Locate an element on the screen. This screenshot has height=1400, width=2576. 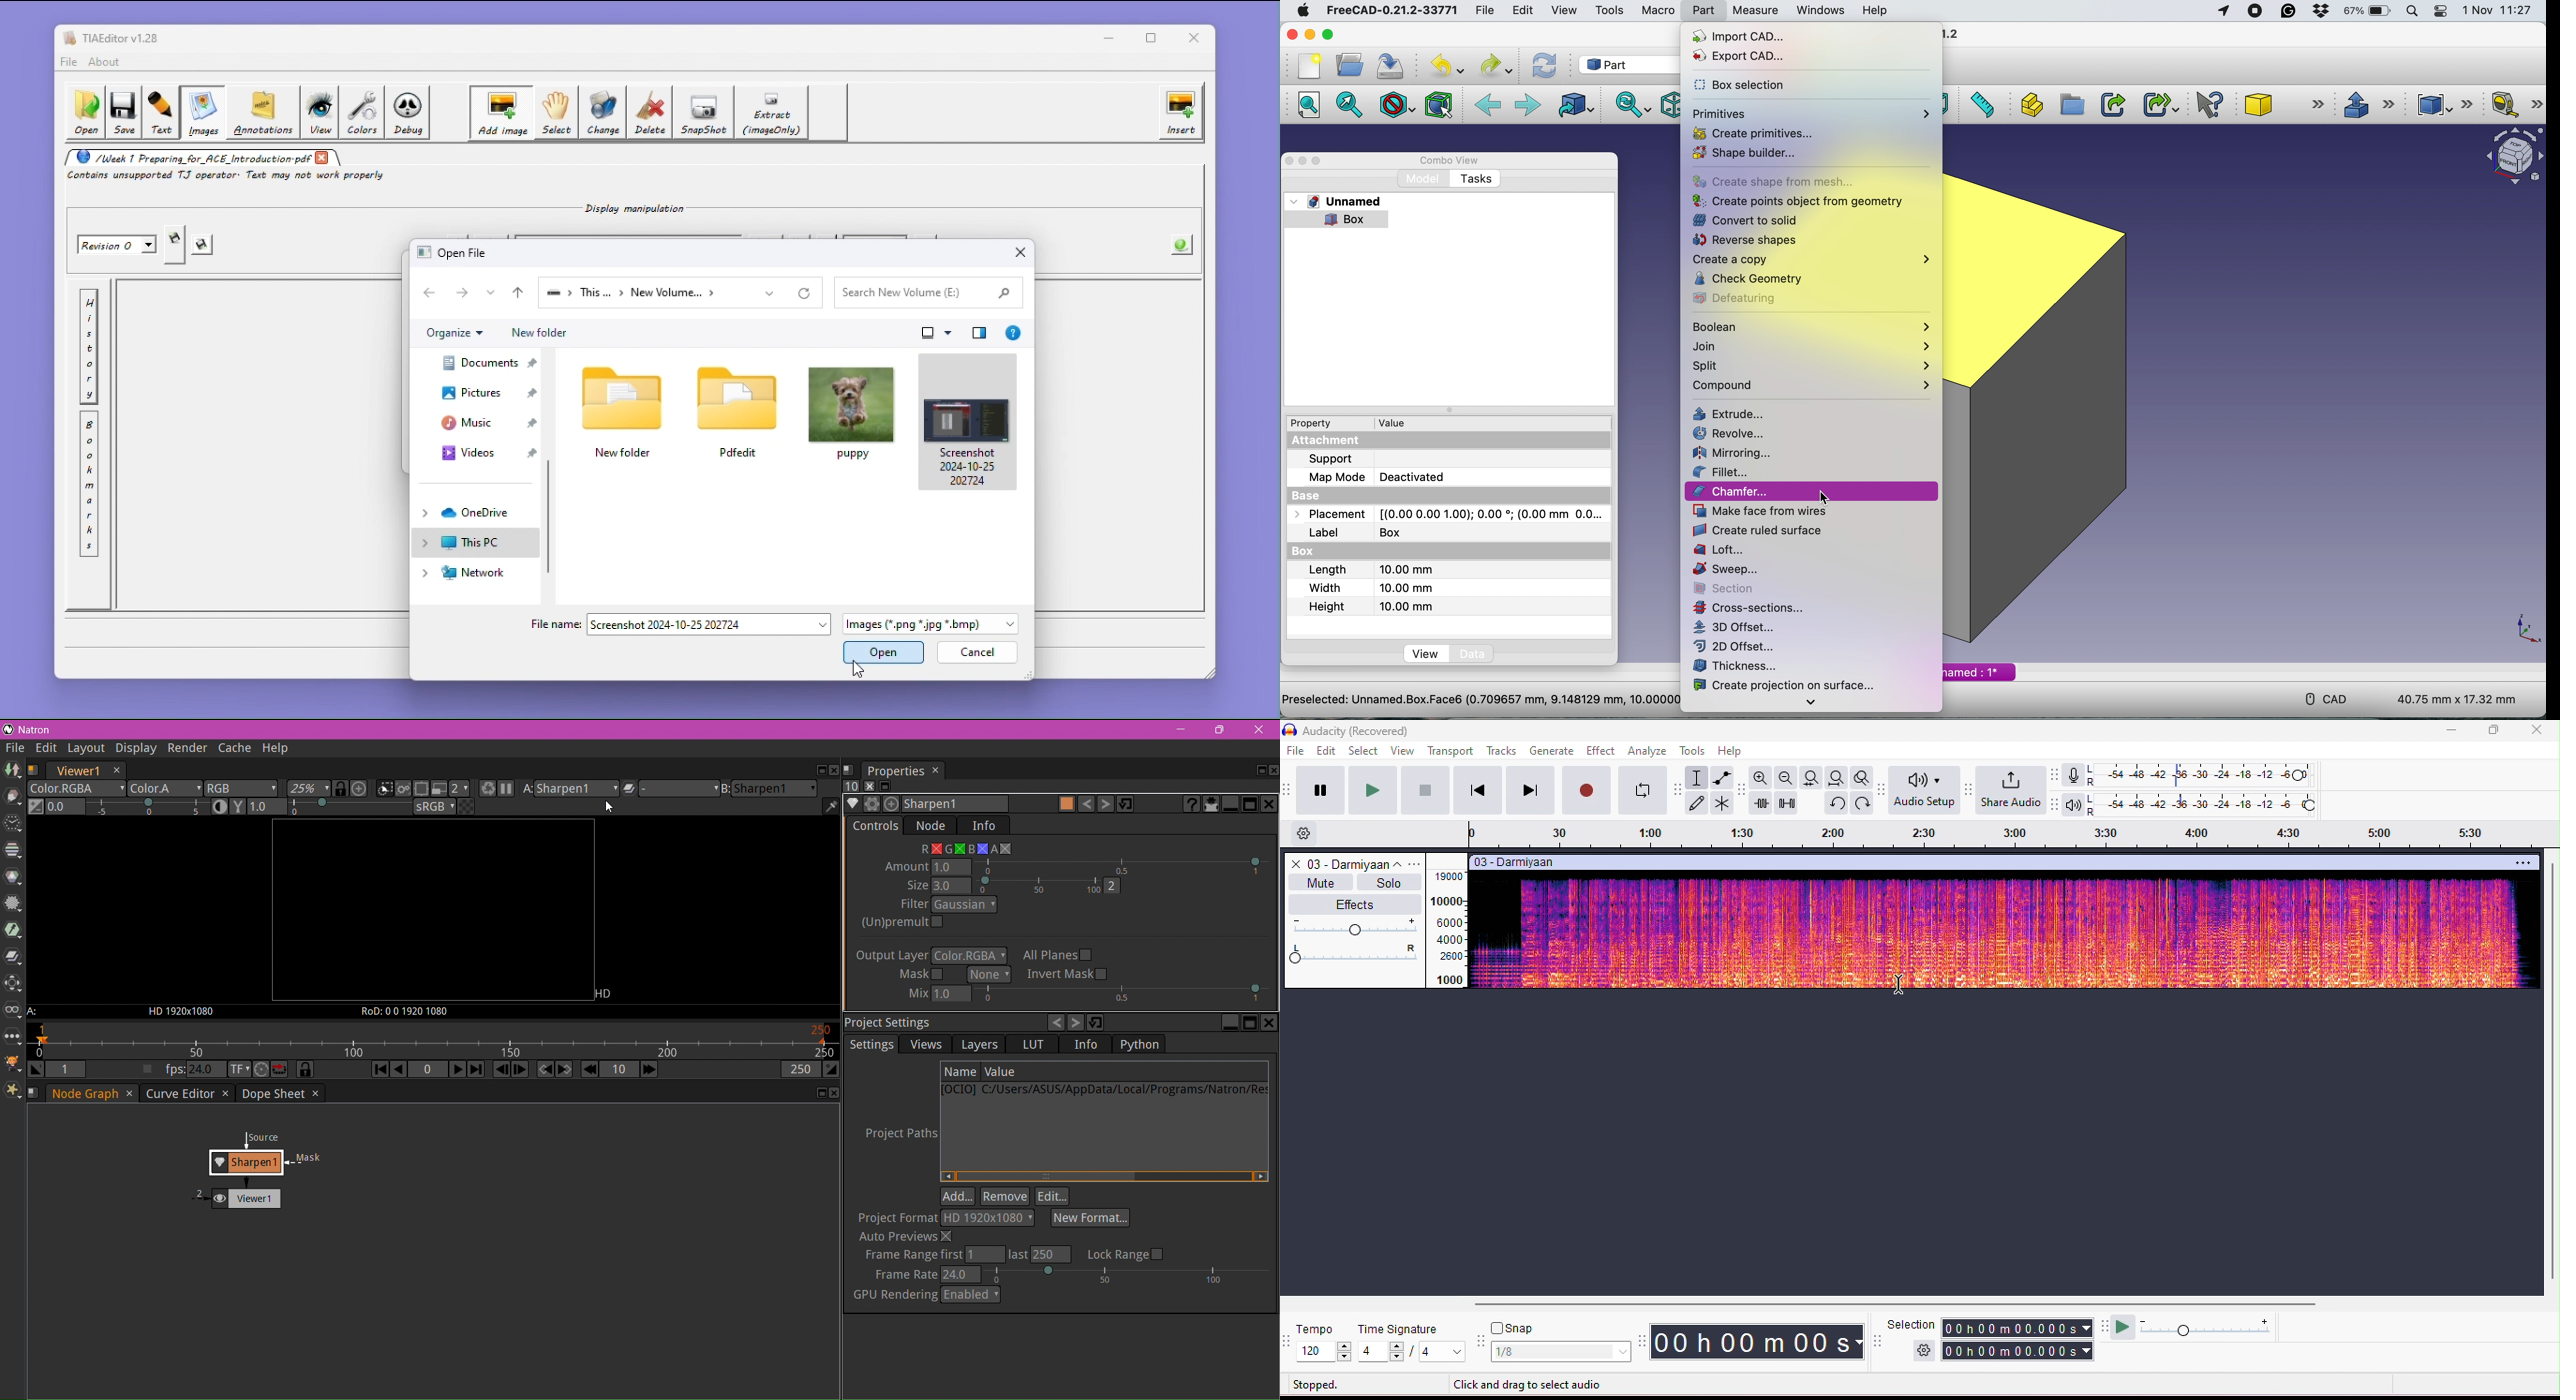
thickness is located at coordinates (1737, 666).